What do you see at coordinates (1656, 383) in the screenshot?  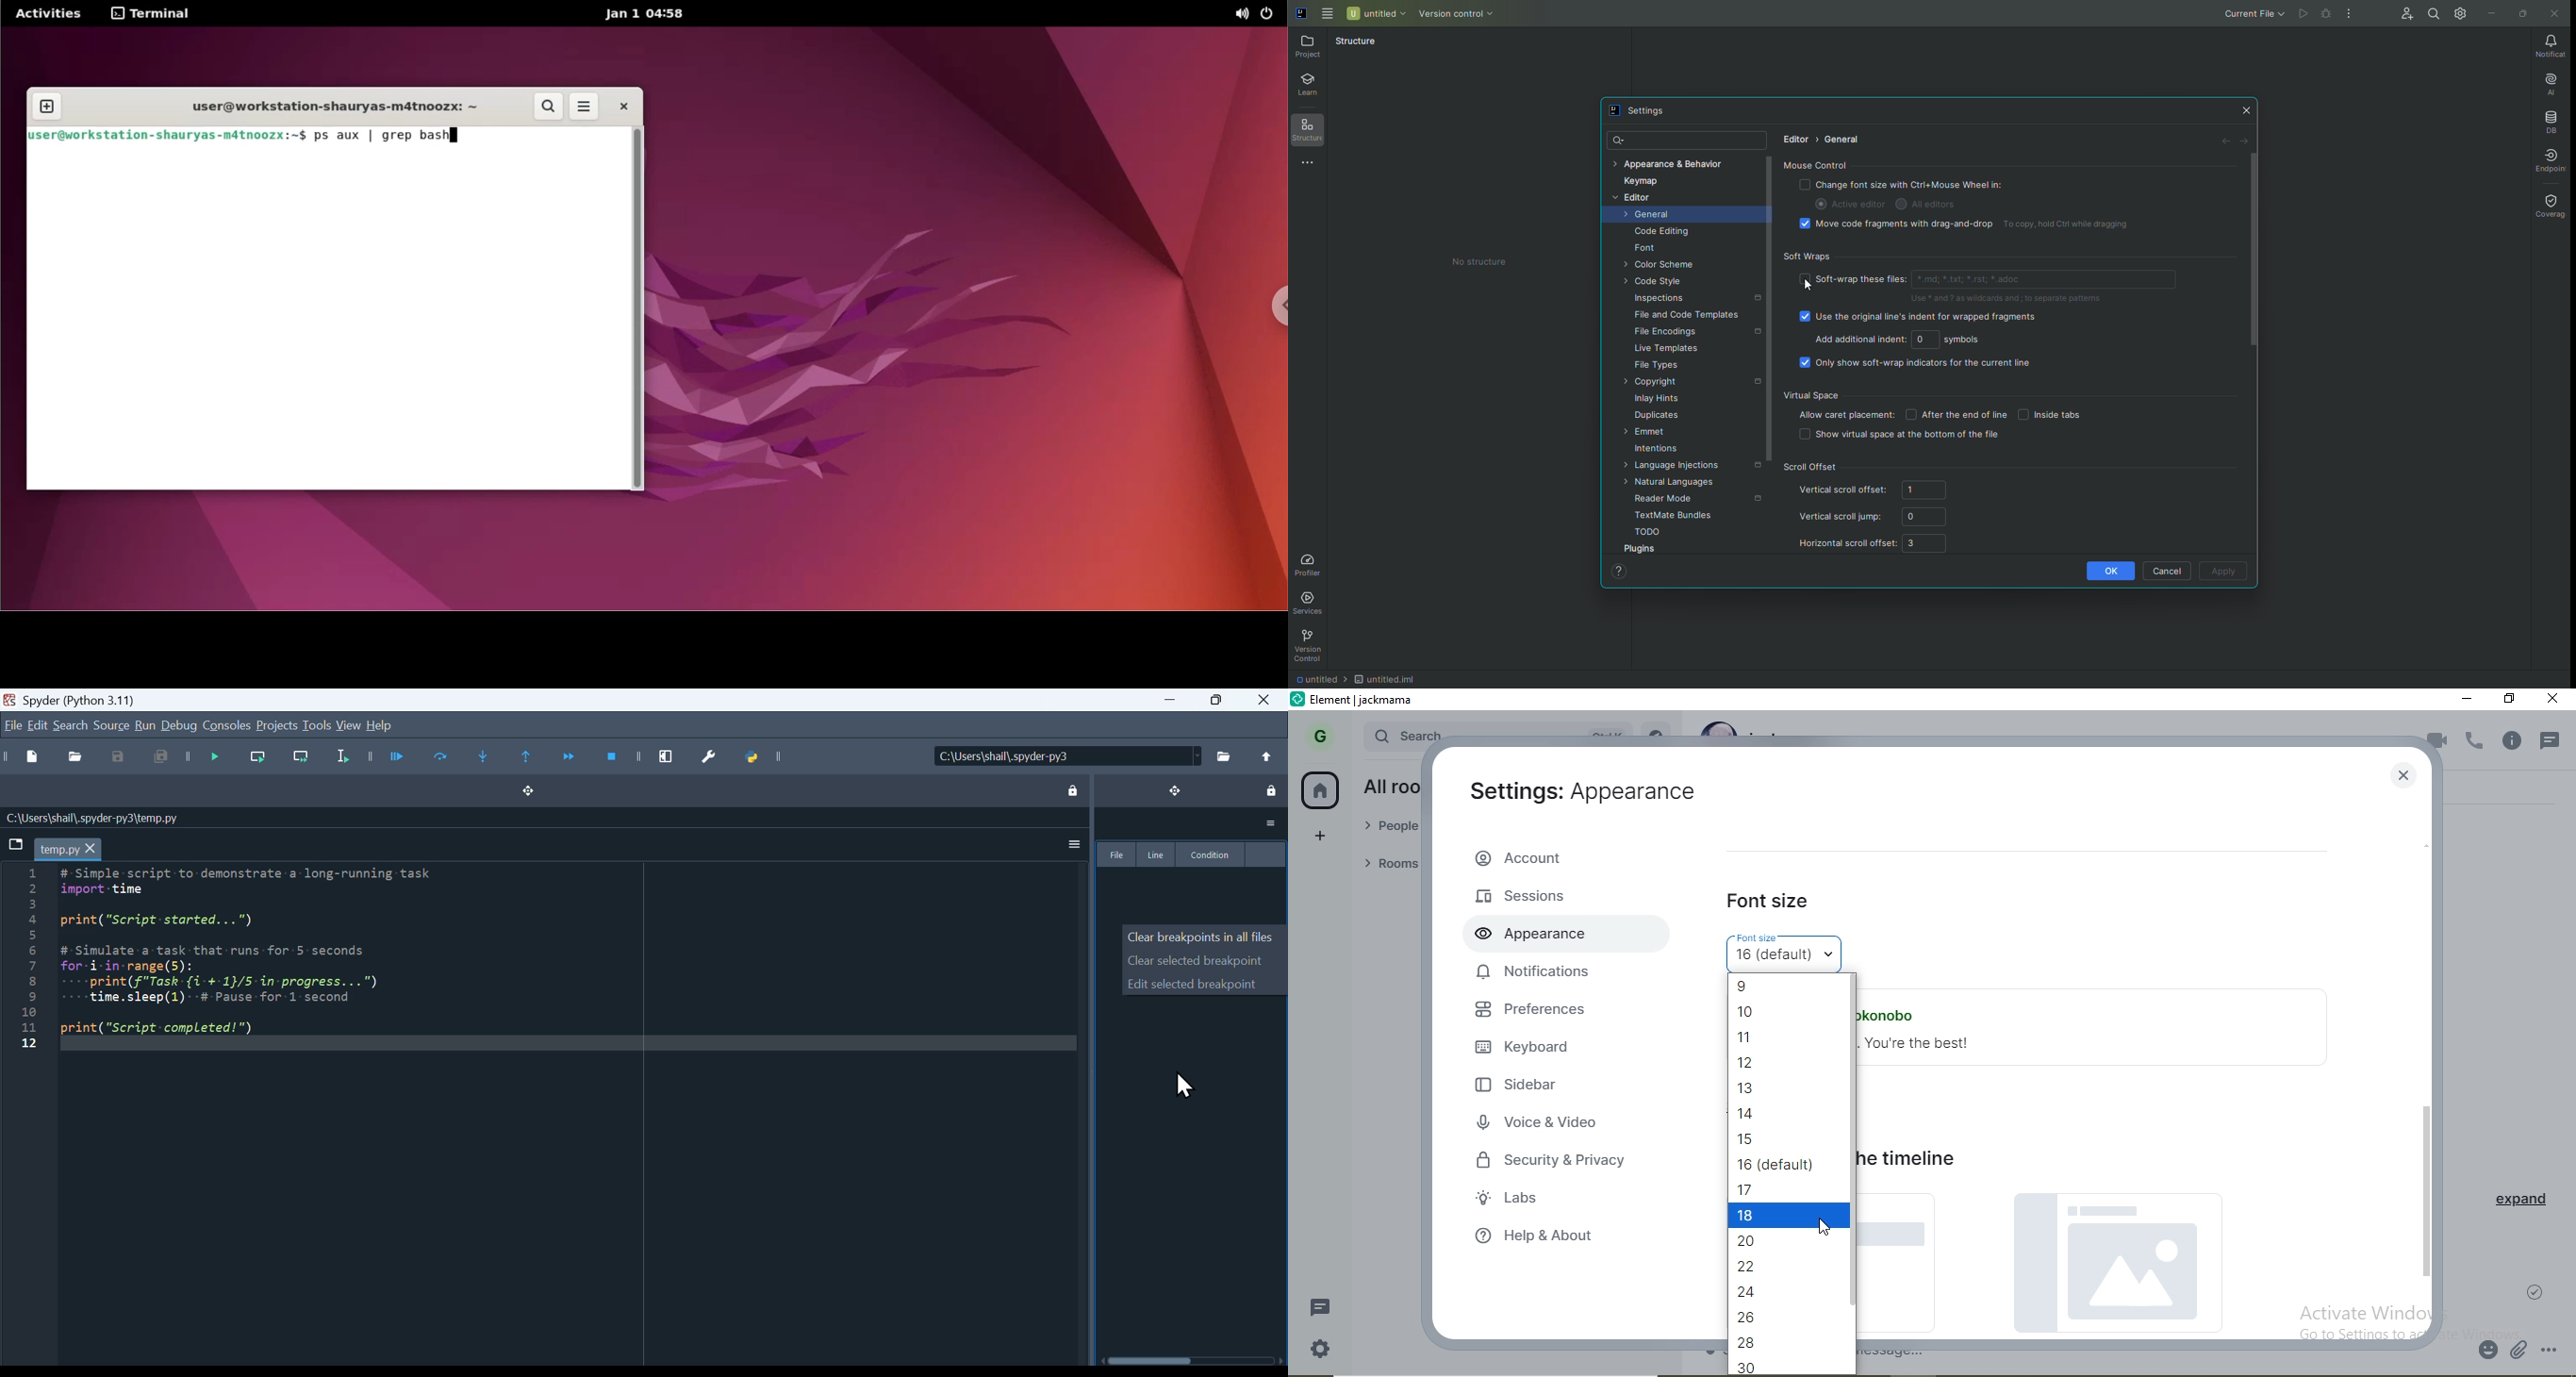 I see `Copyright` at bounding box center [1656, 383].